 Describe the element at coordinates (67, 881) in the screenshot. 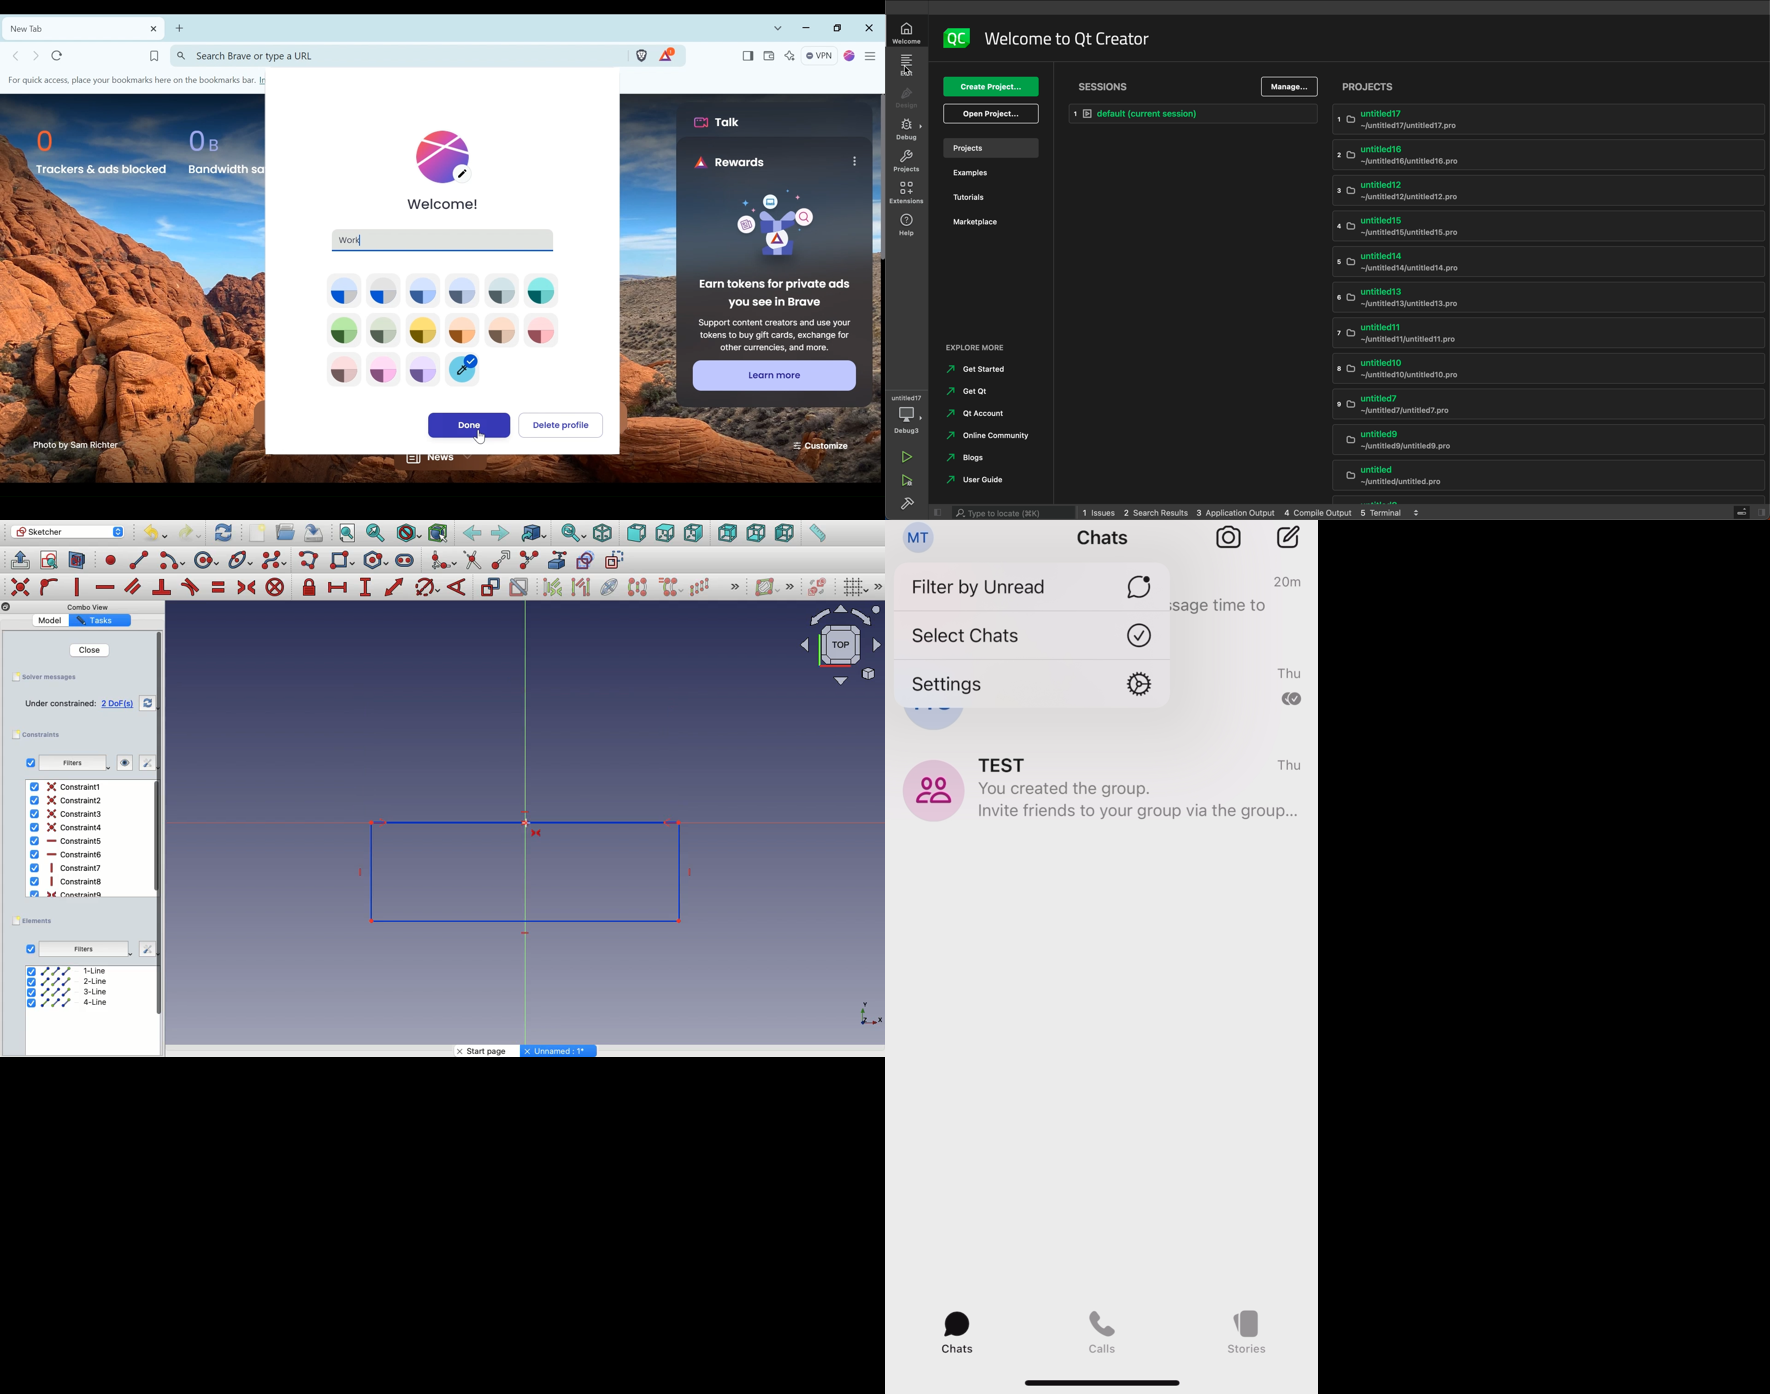

I see `Constraint8` at that location.